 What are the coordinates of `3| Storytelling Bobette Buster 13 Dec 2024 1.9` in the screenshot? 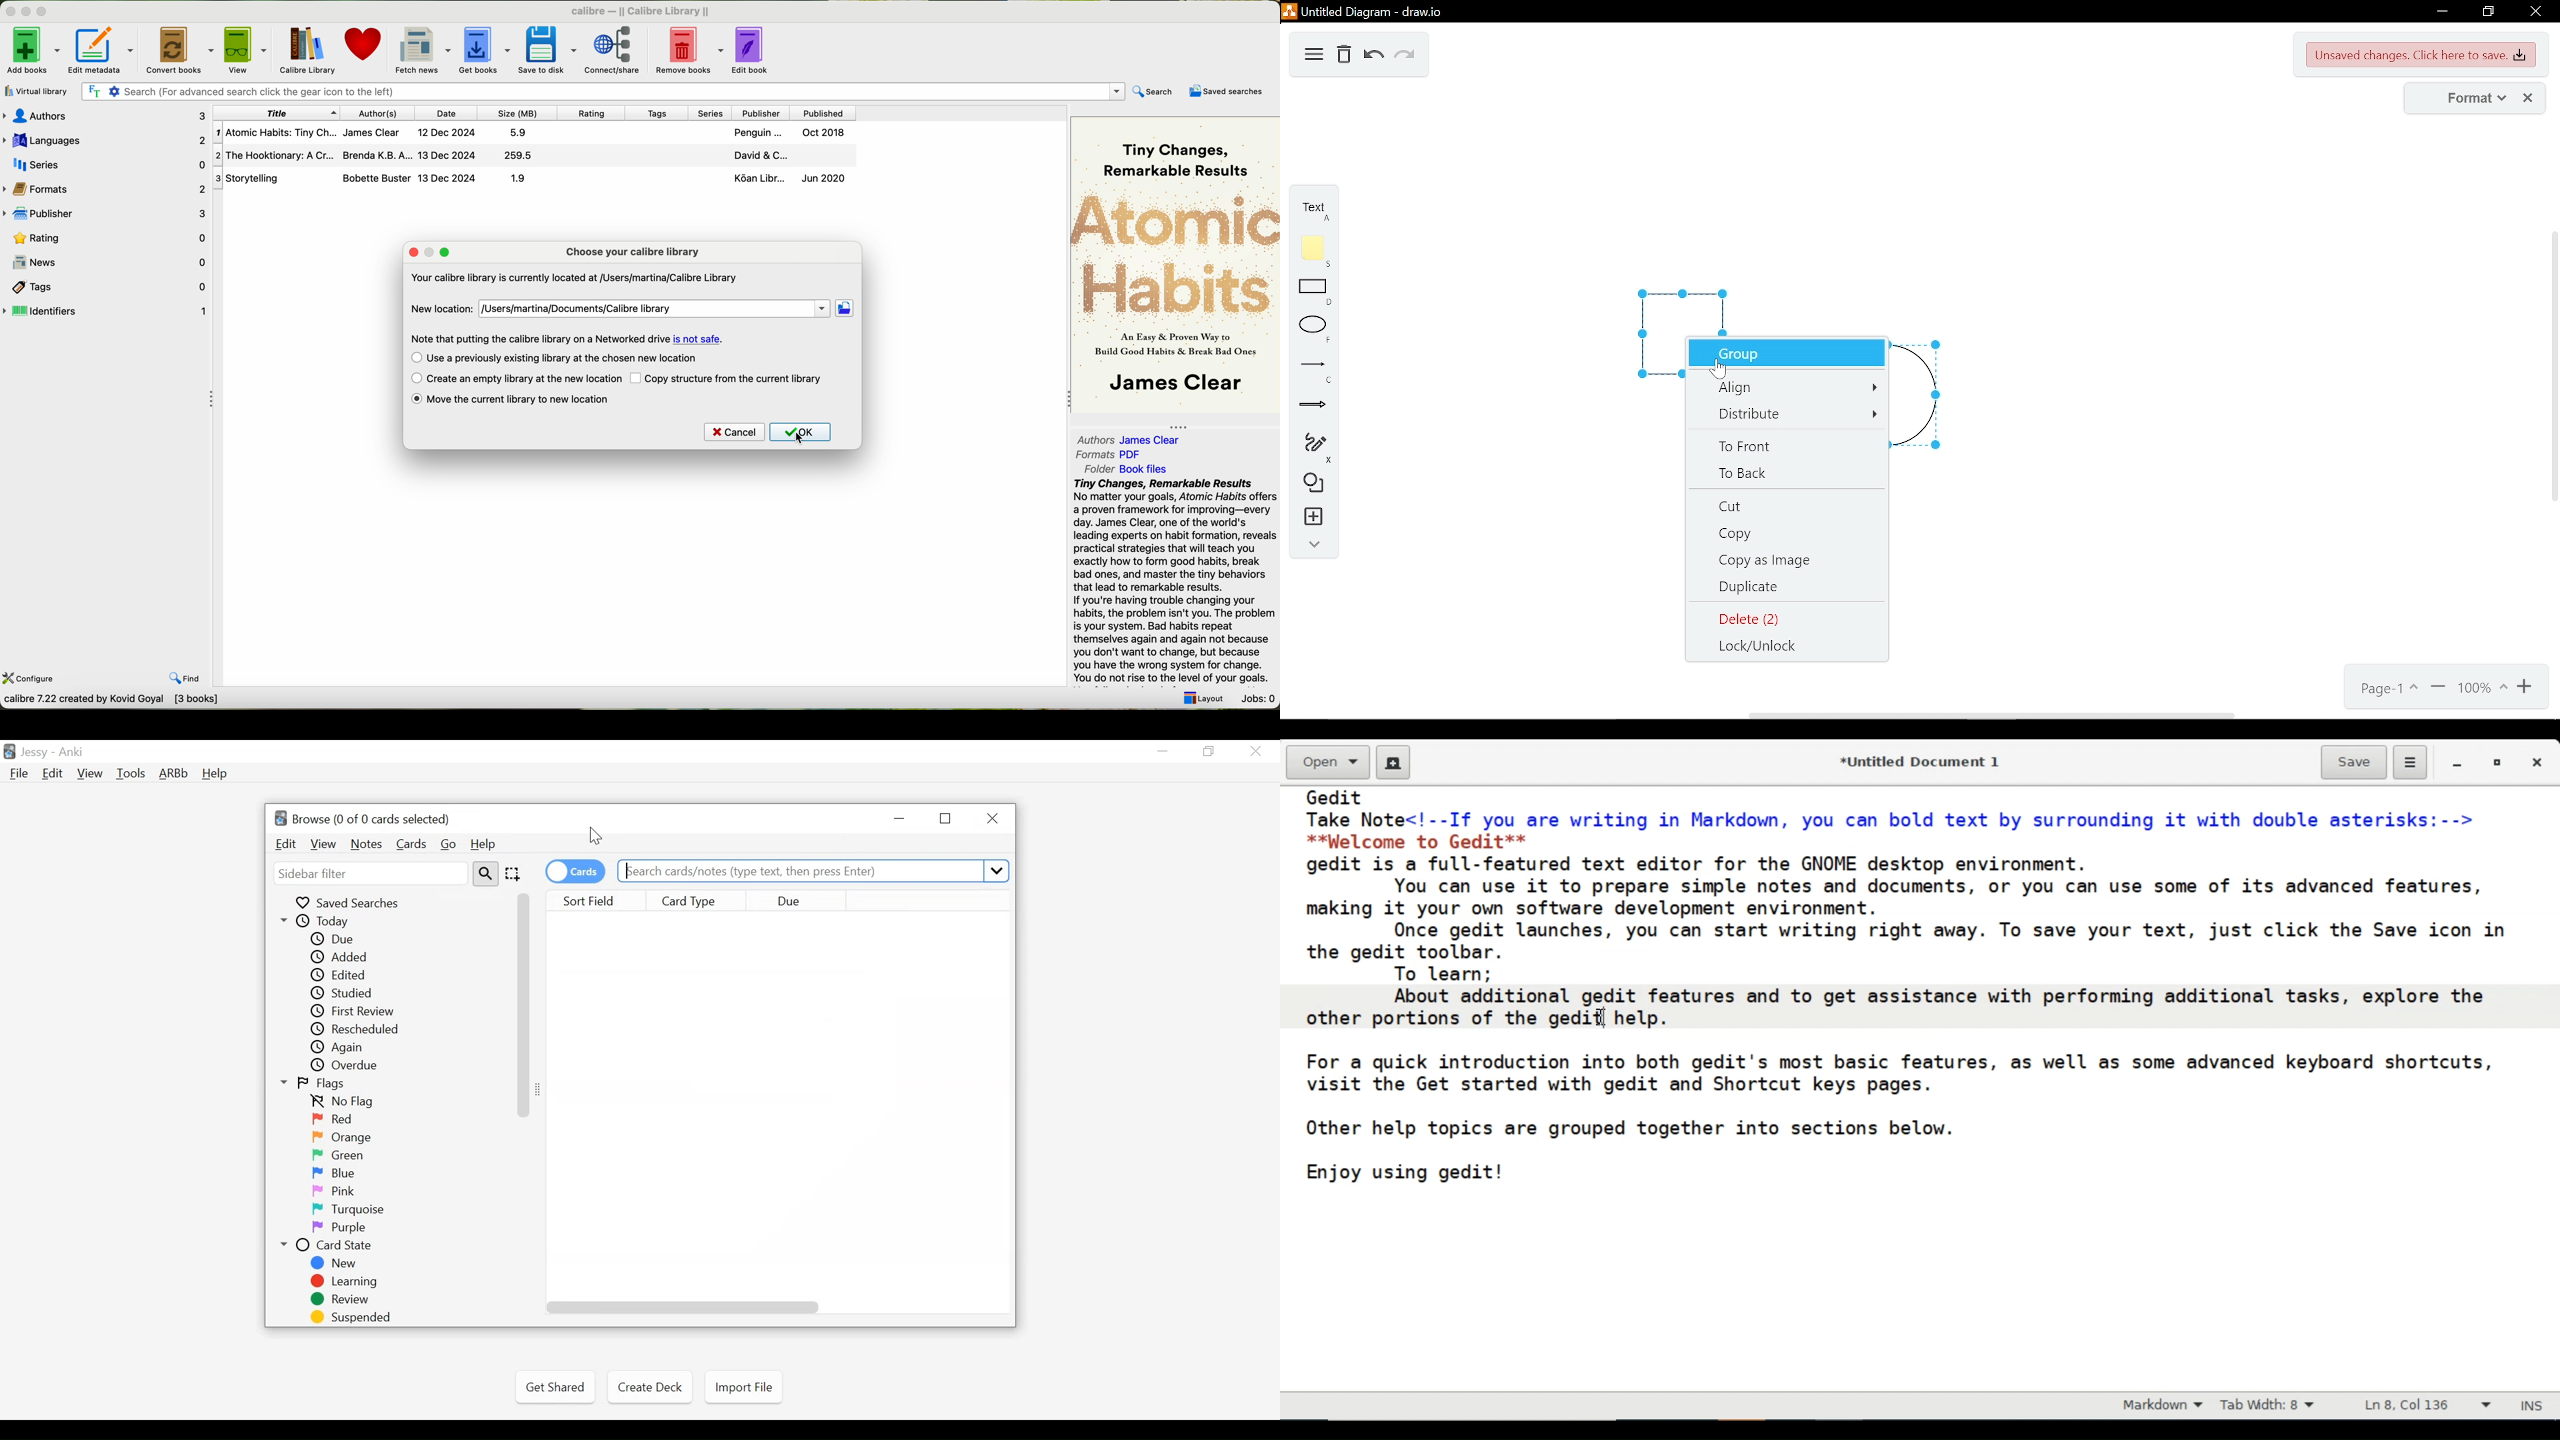 It's located at (387, 179).